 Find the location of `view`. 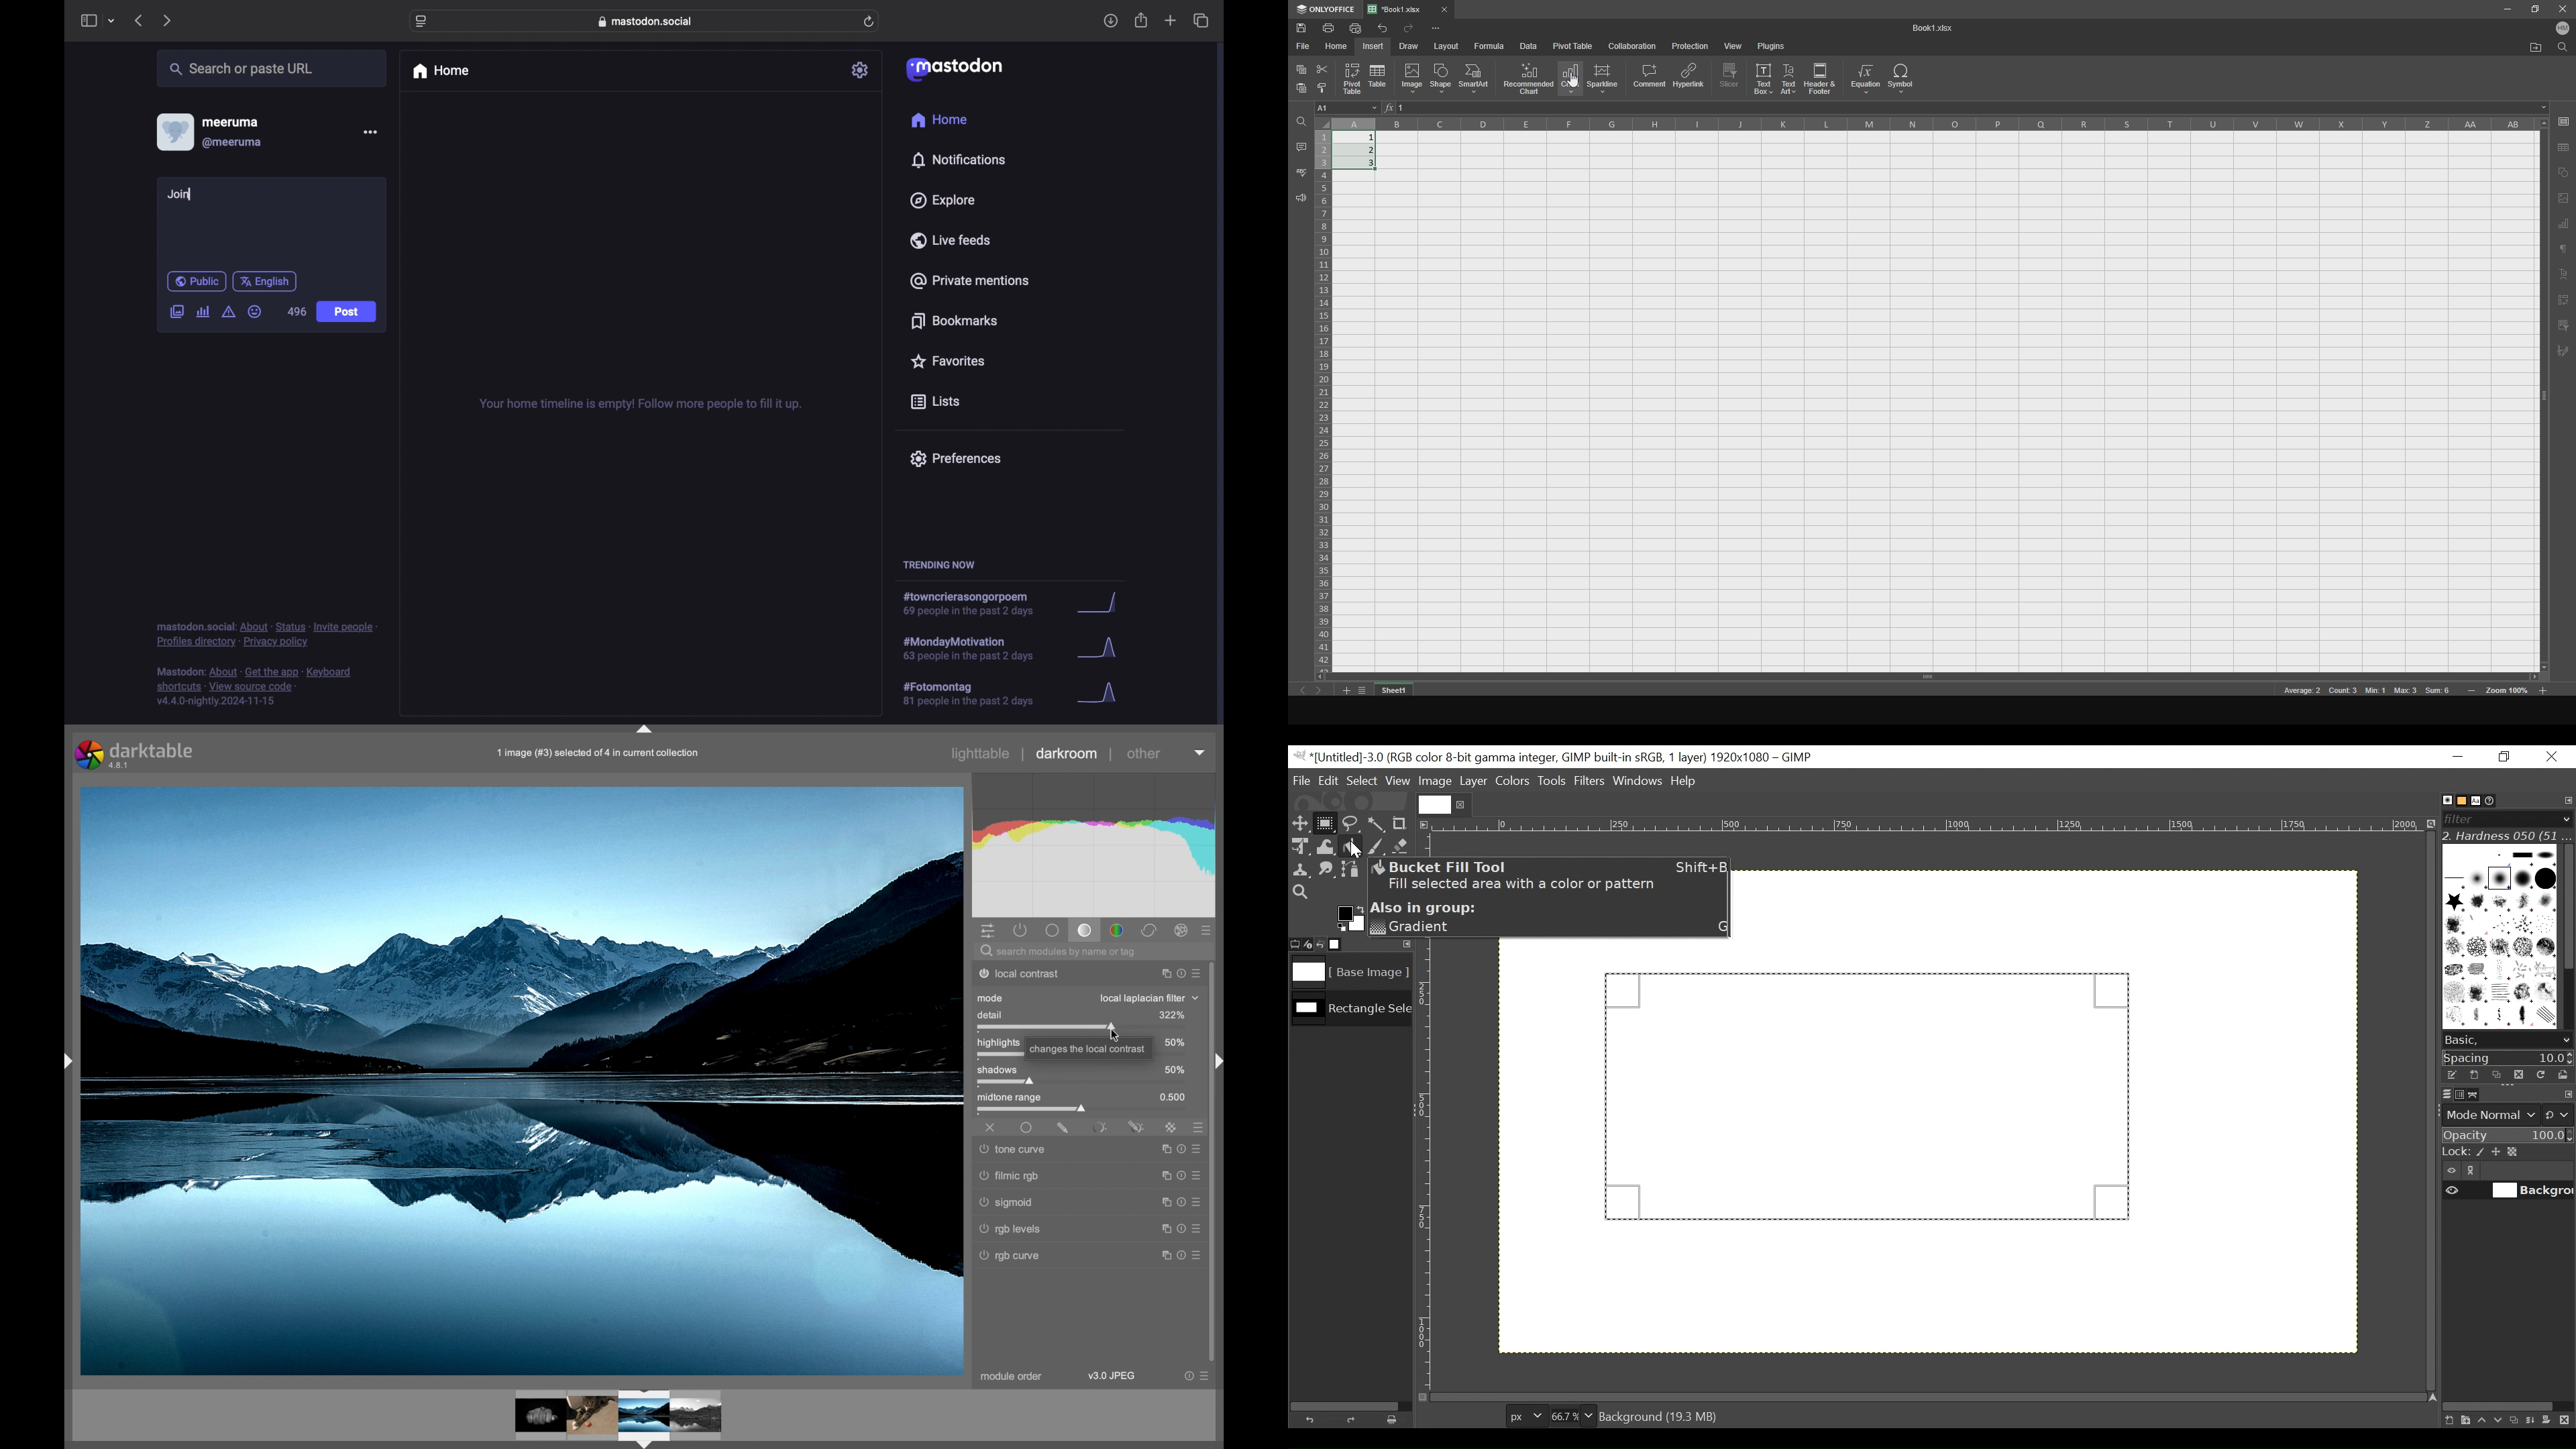

view is located at coordinates (1731, 45).